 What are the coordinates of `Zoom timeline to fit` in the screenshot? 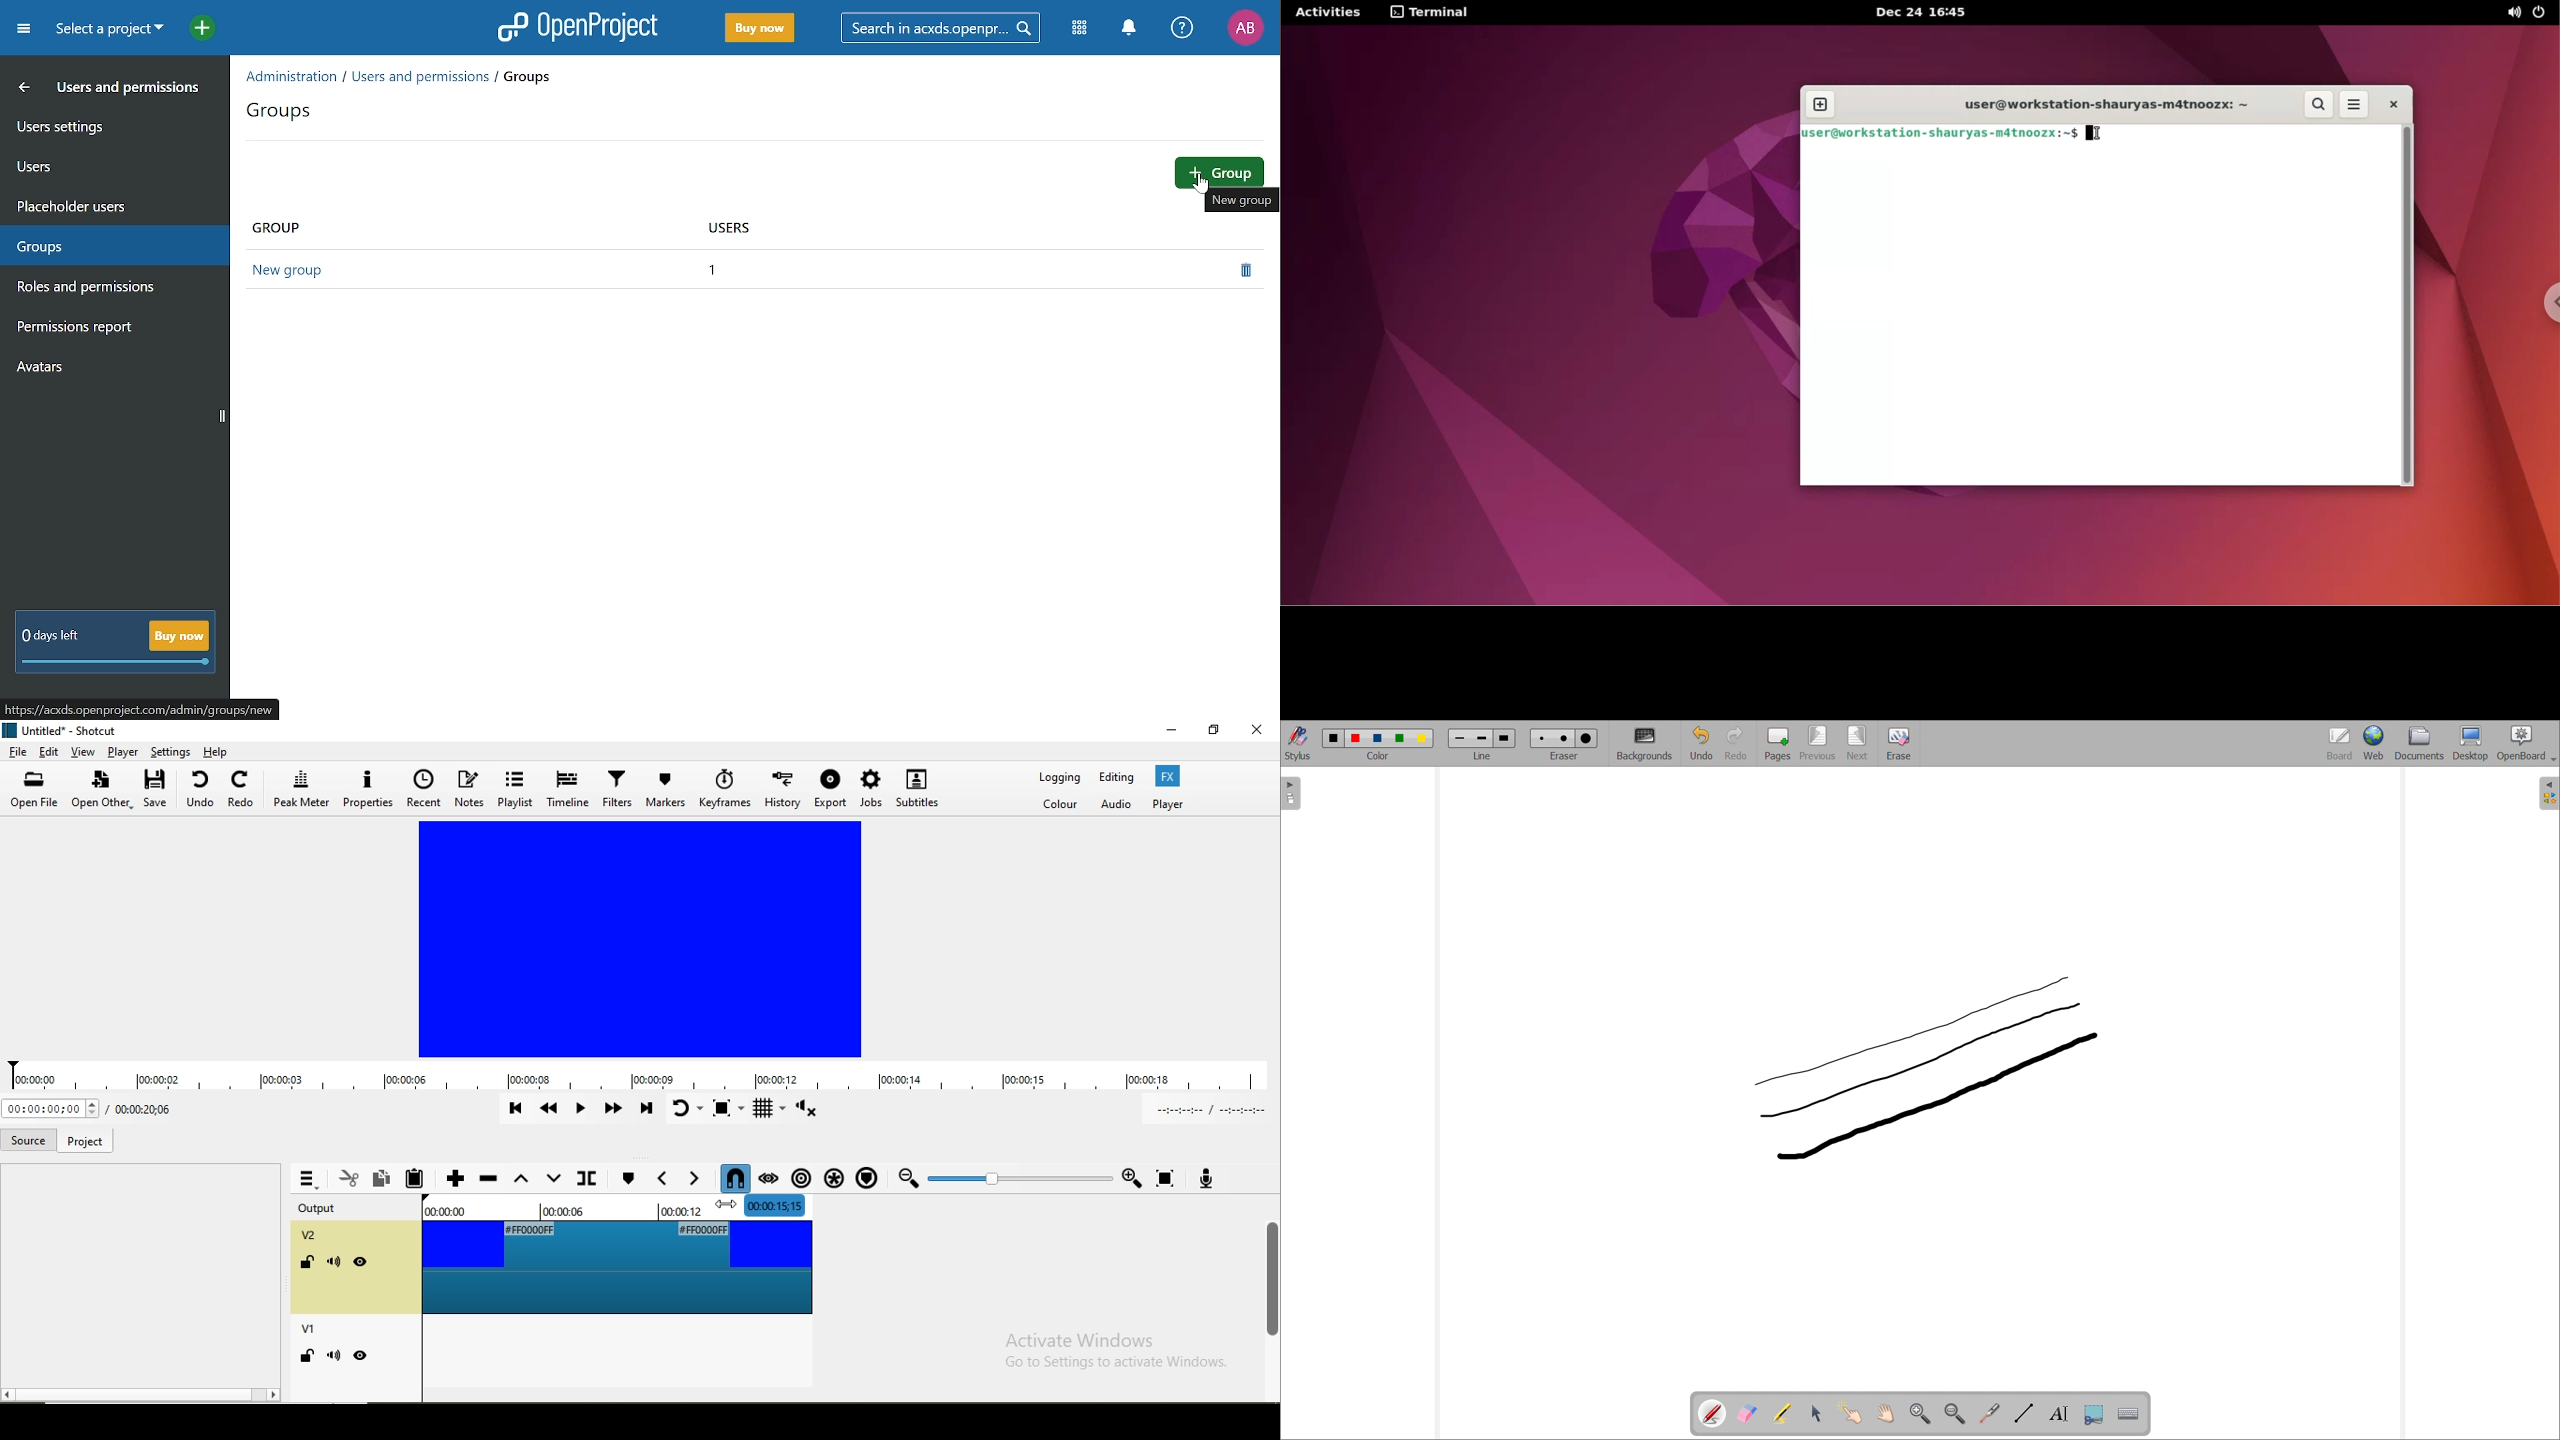 It's located at (1167, 1178).